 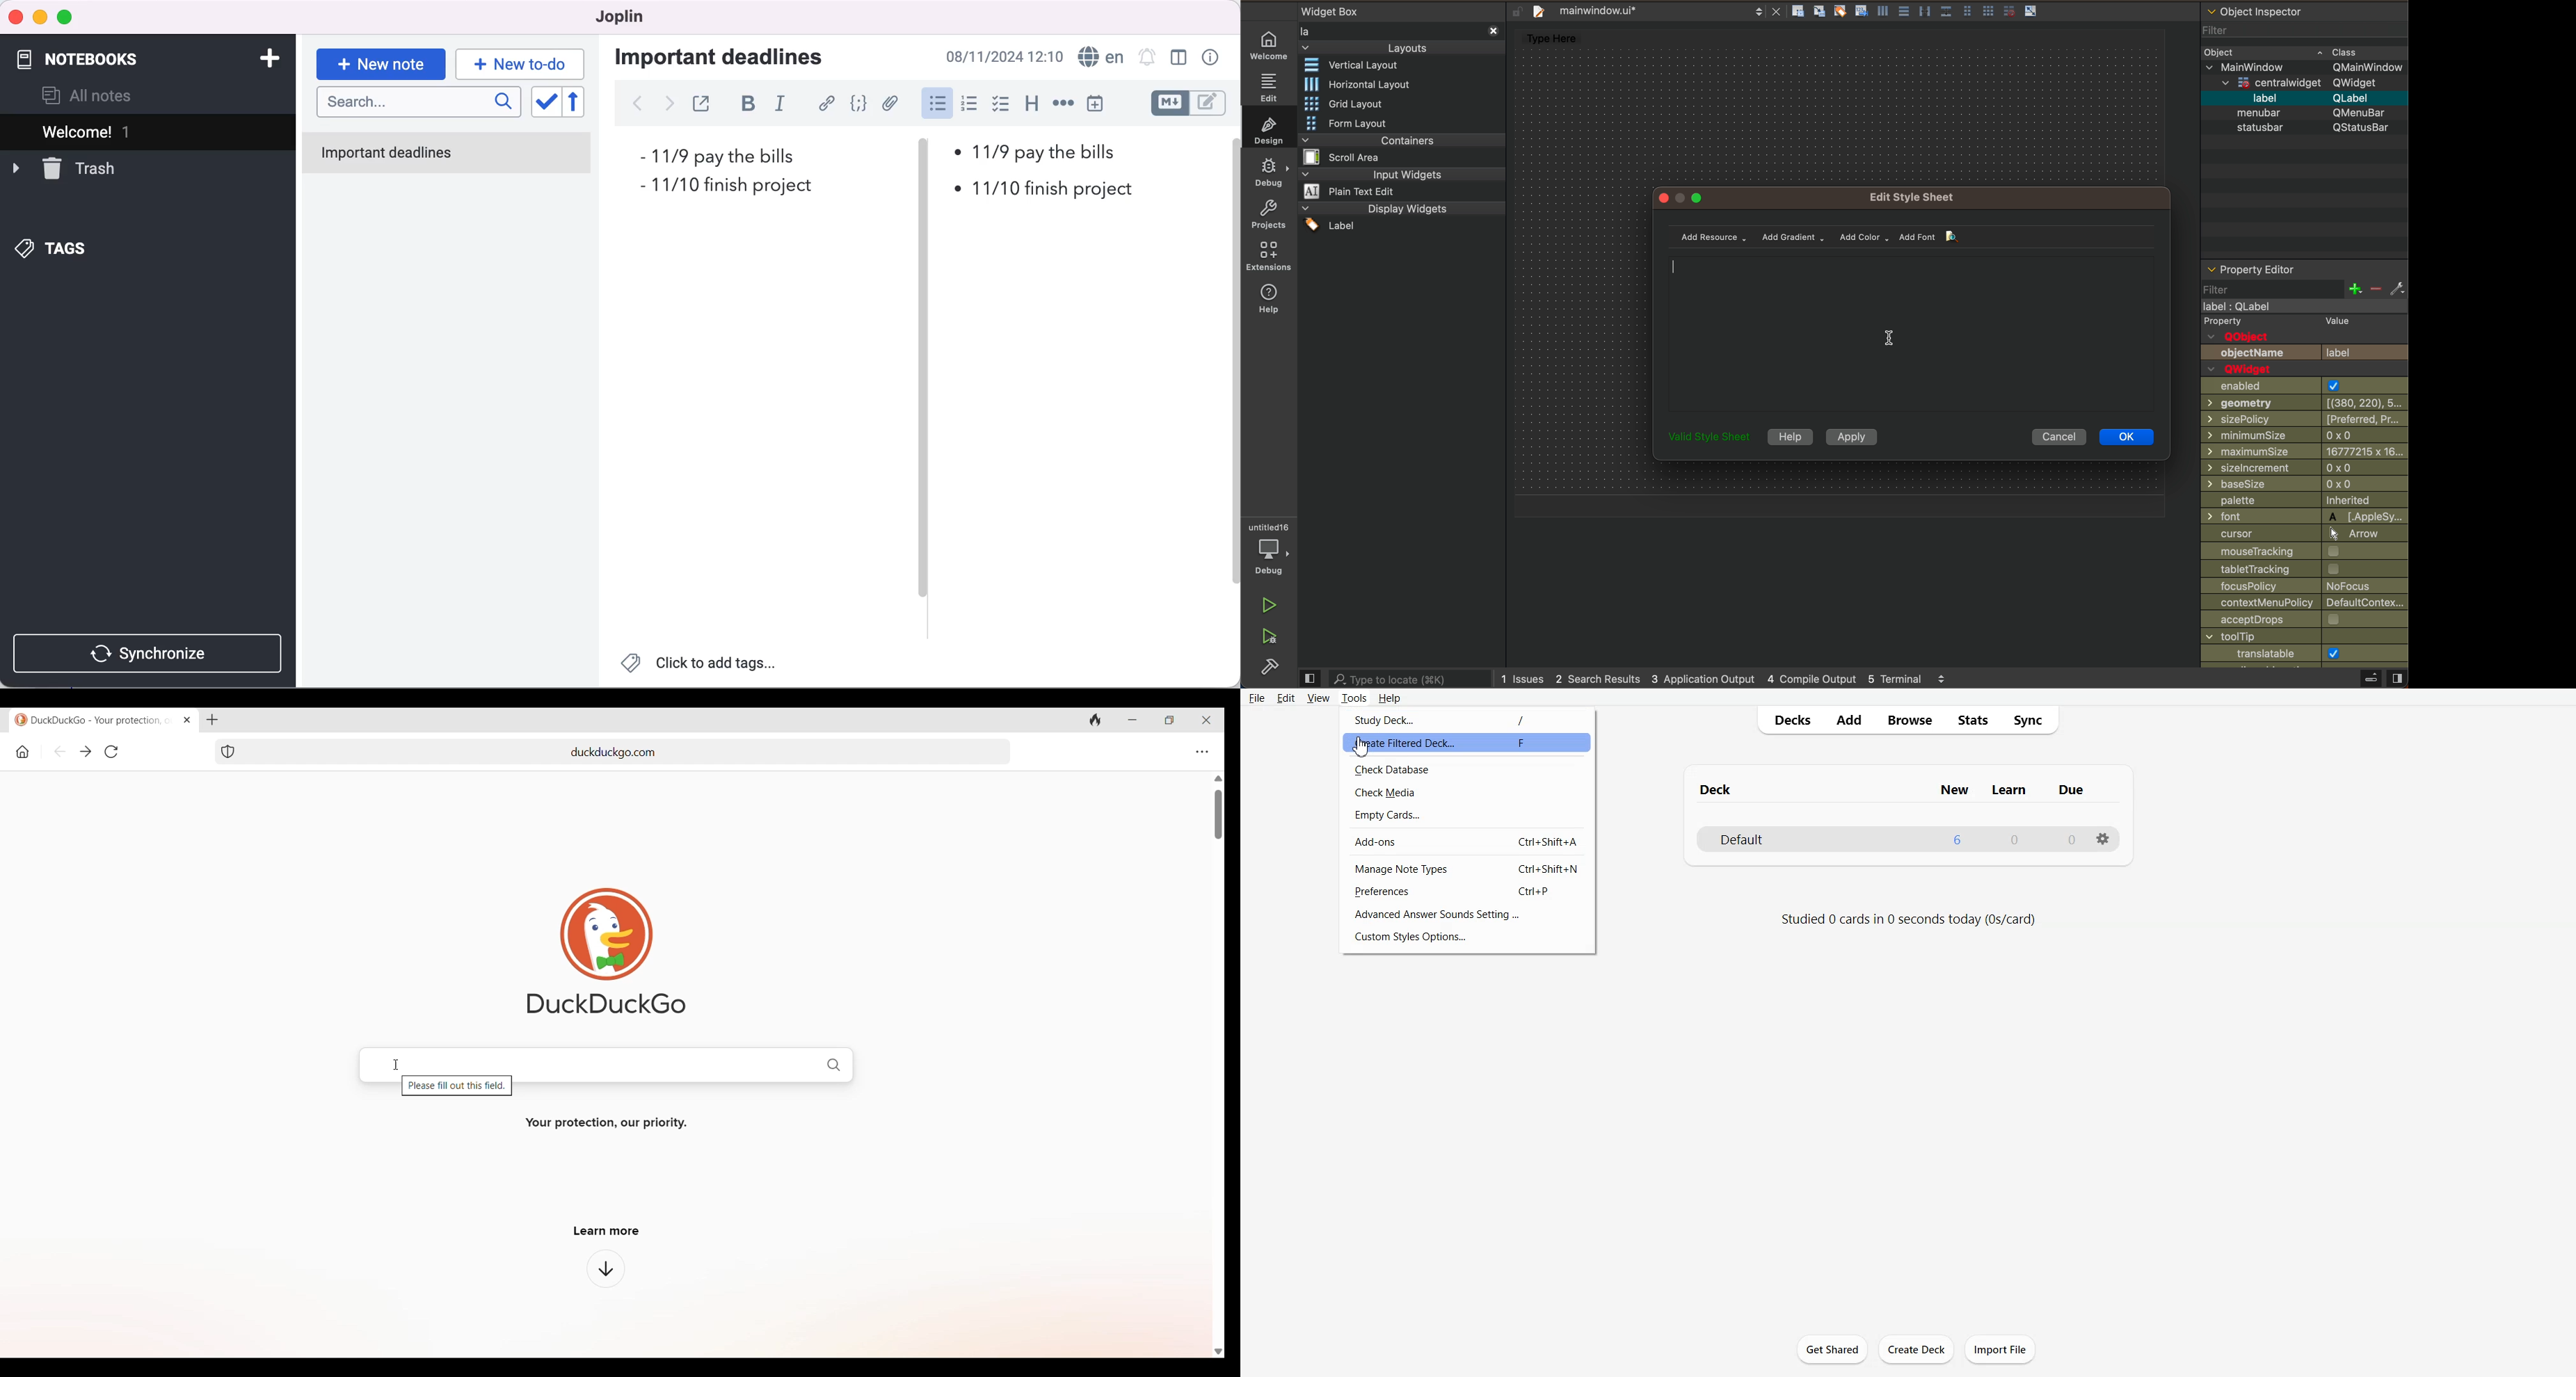 I want to click on design, so click(x=1271, y=129).